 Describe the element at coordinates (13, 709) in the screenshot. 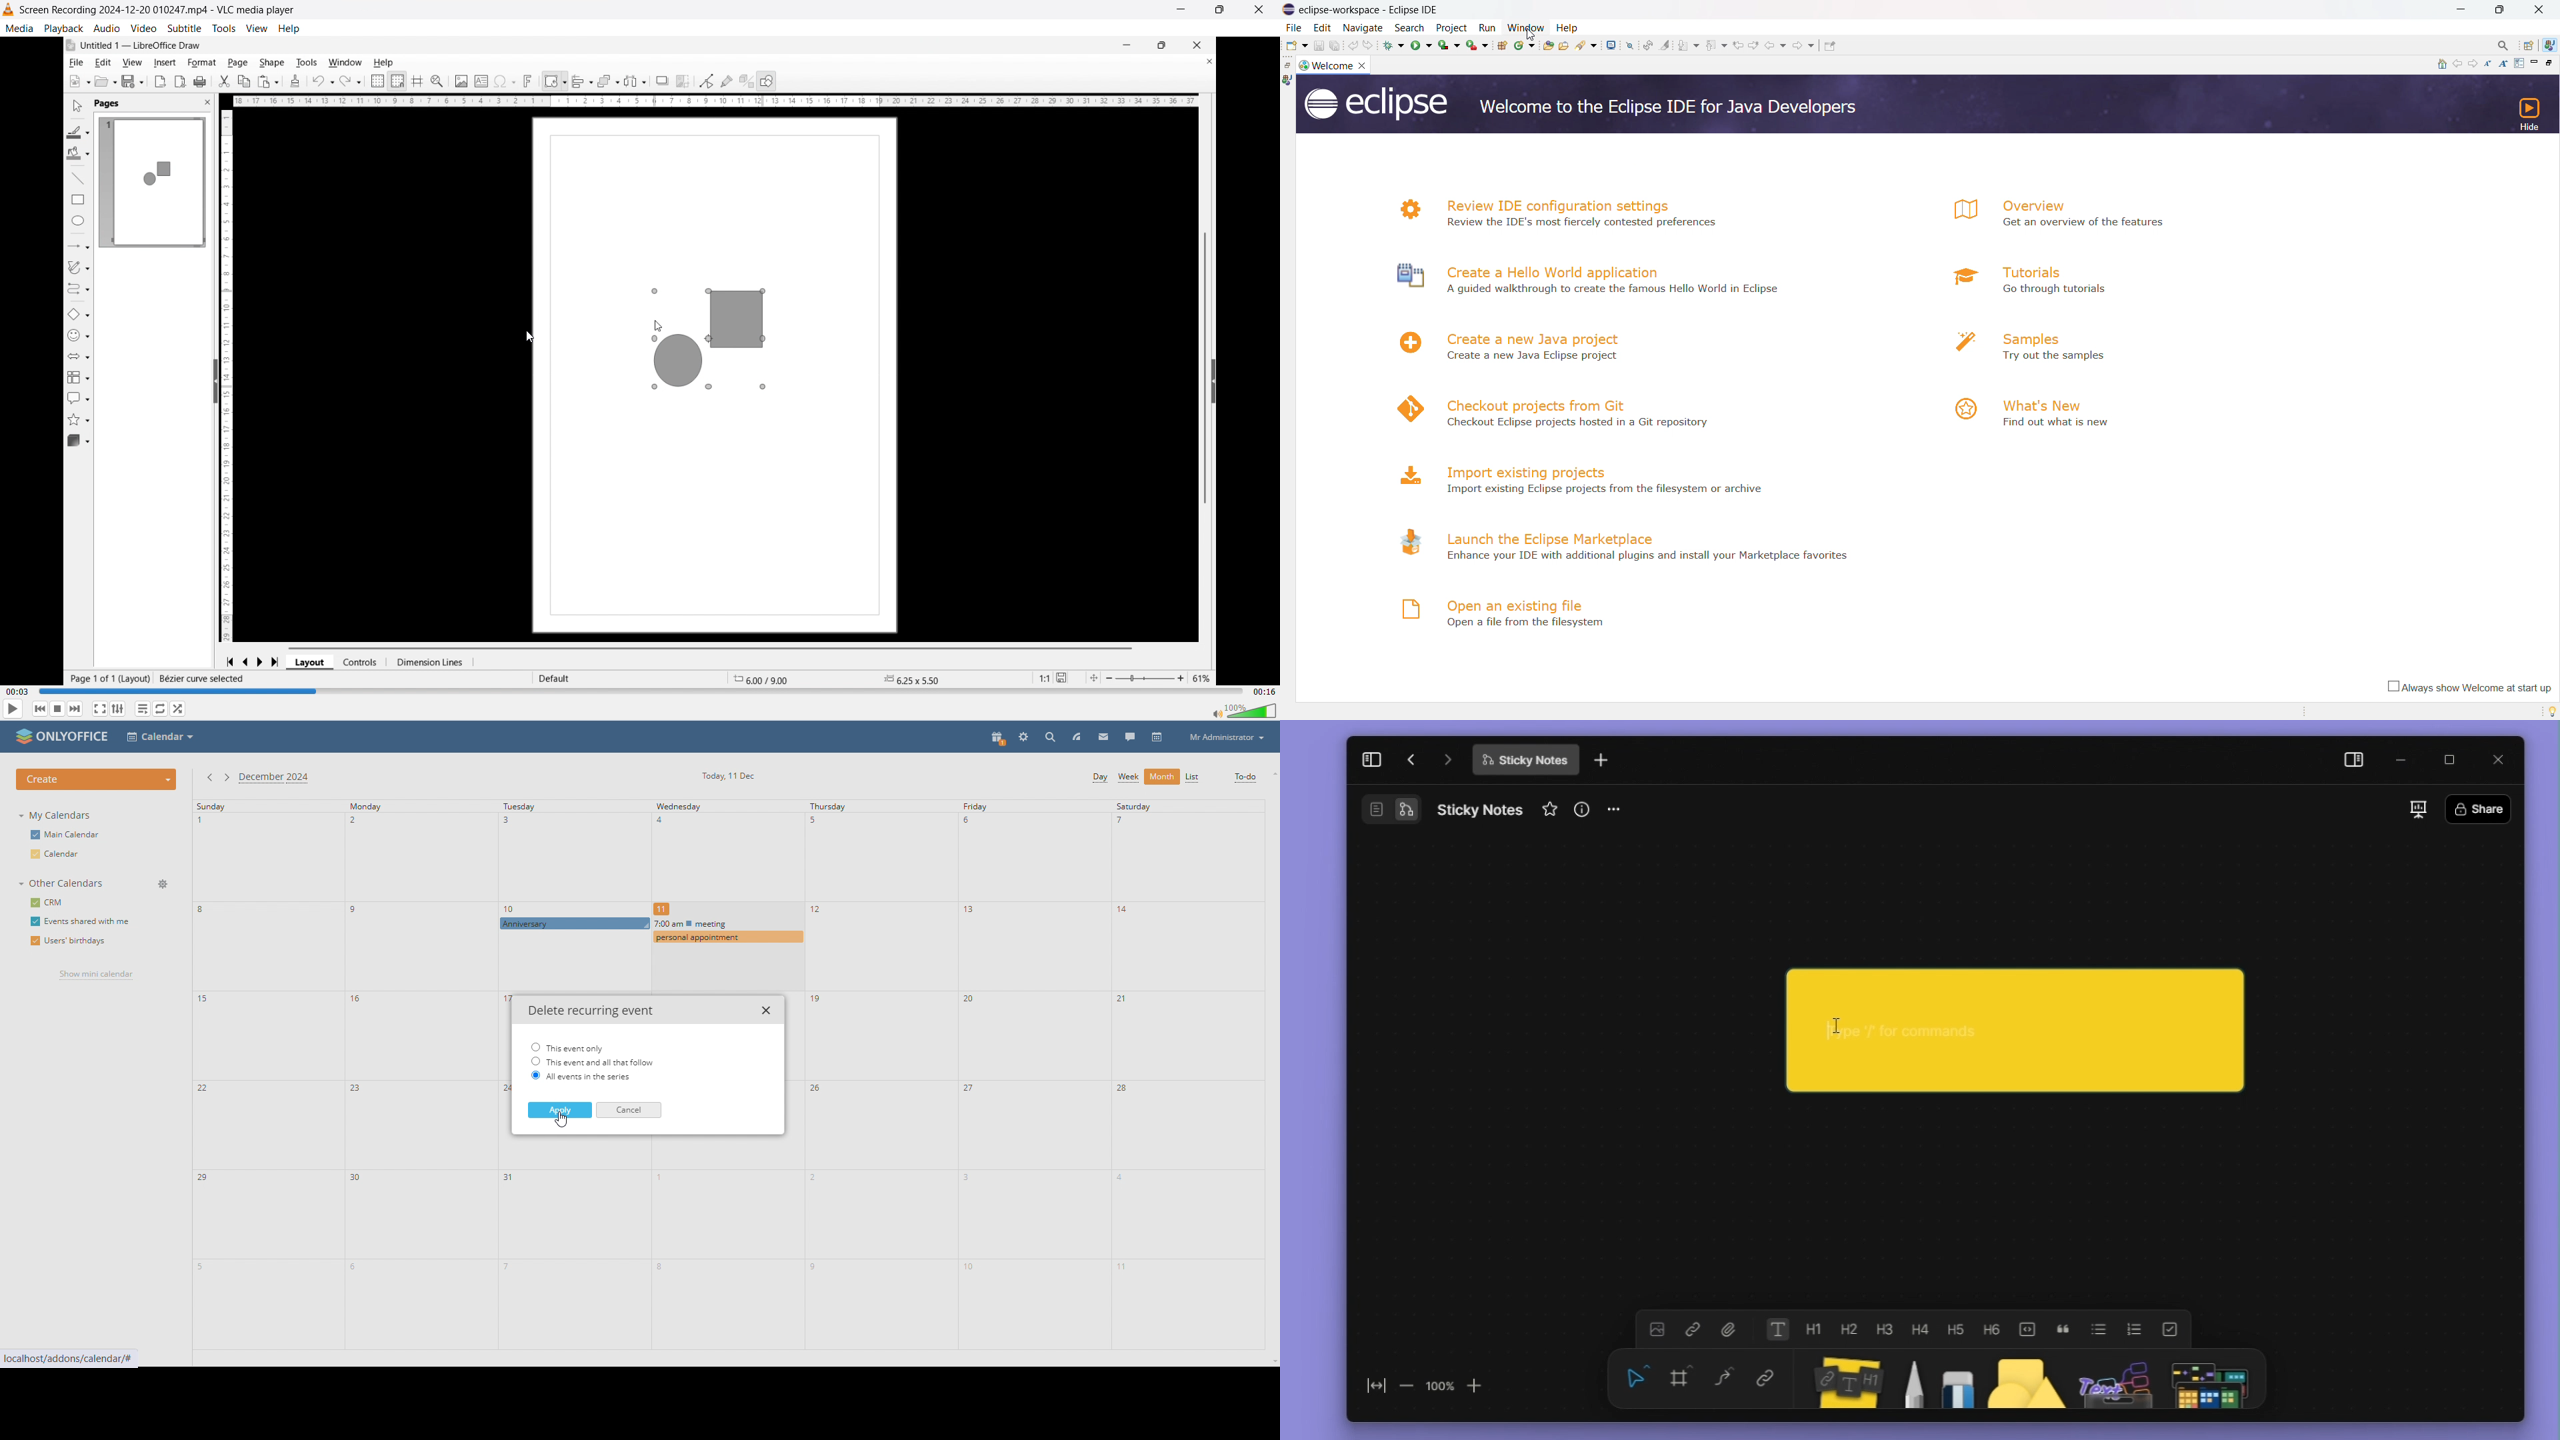

I see `play ` at that location.